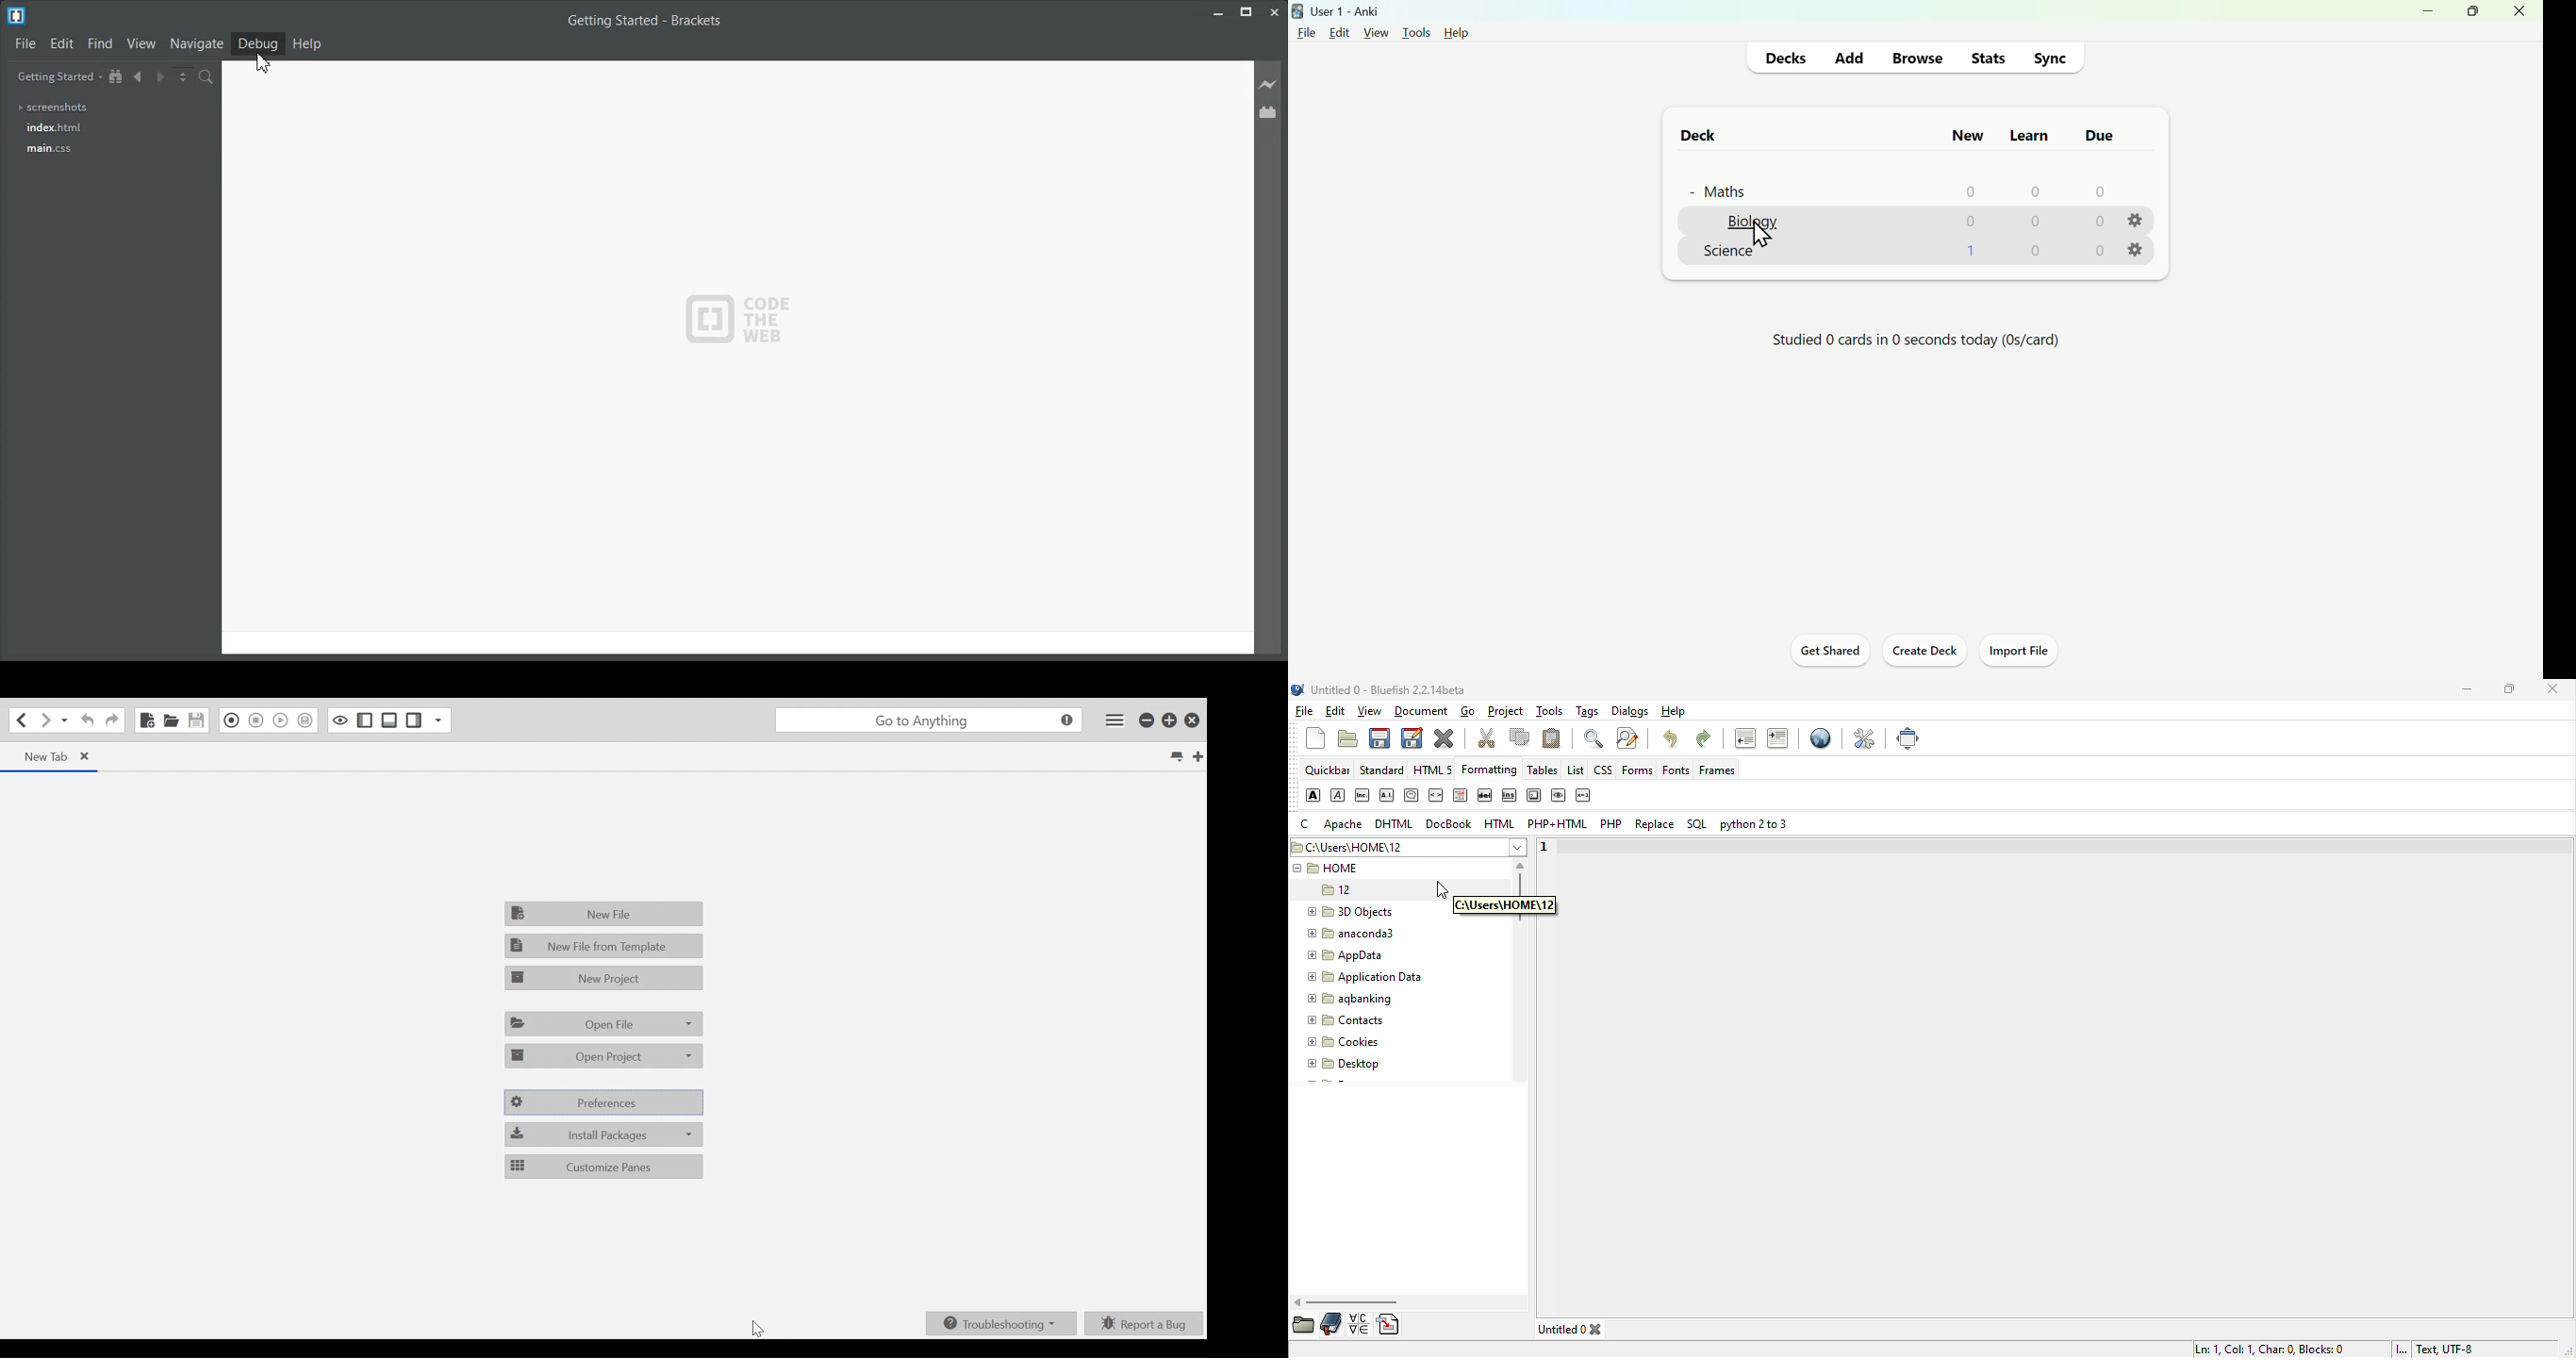 The height and width of the screenshot is (1372, 2576). Describe the element at coordinates (2138, 220) in the screenshot. I see `Settings` at that location.